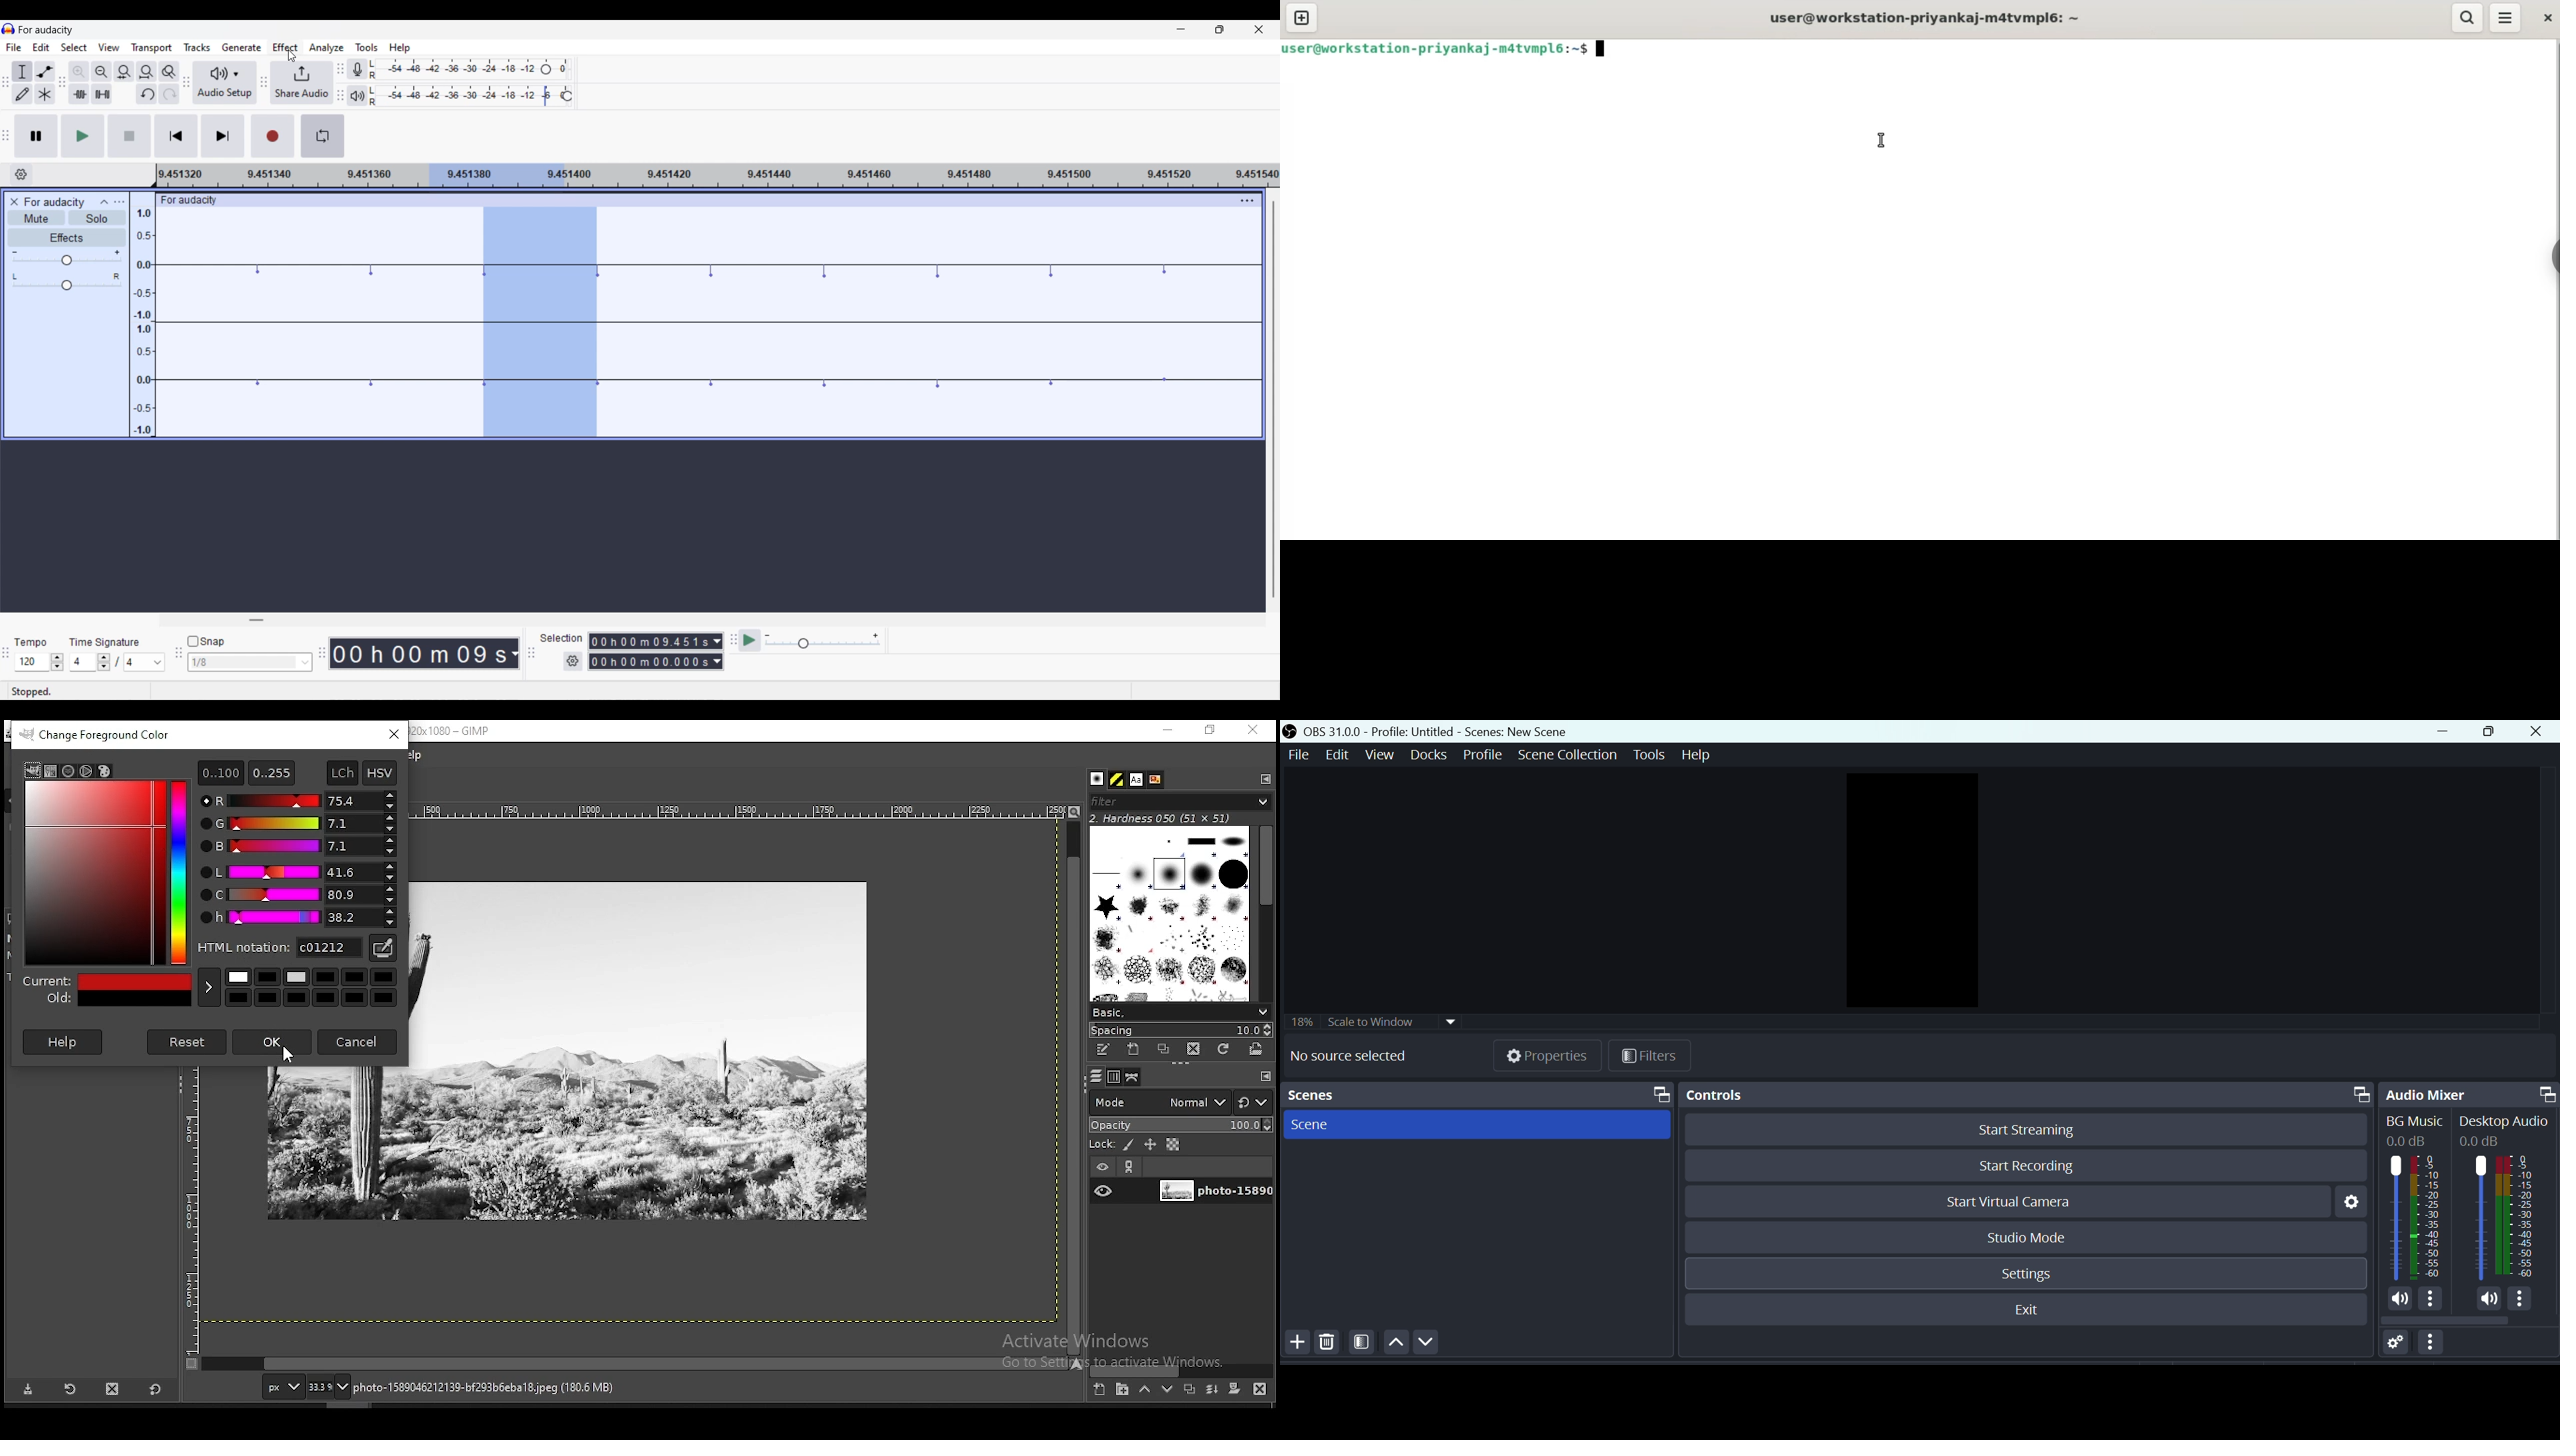 The image size is (2576, 1456). I want to click on Start streaming, so click(2027, 1131).